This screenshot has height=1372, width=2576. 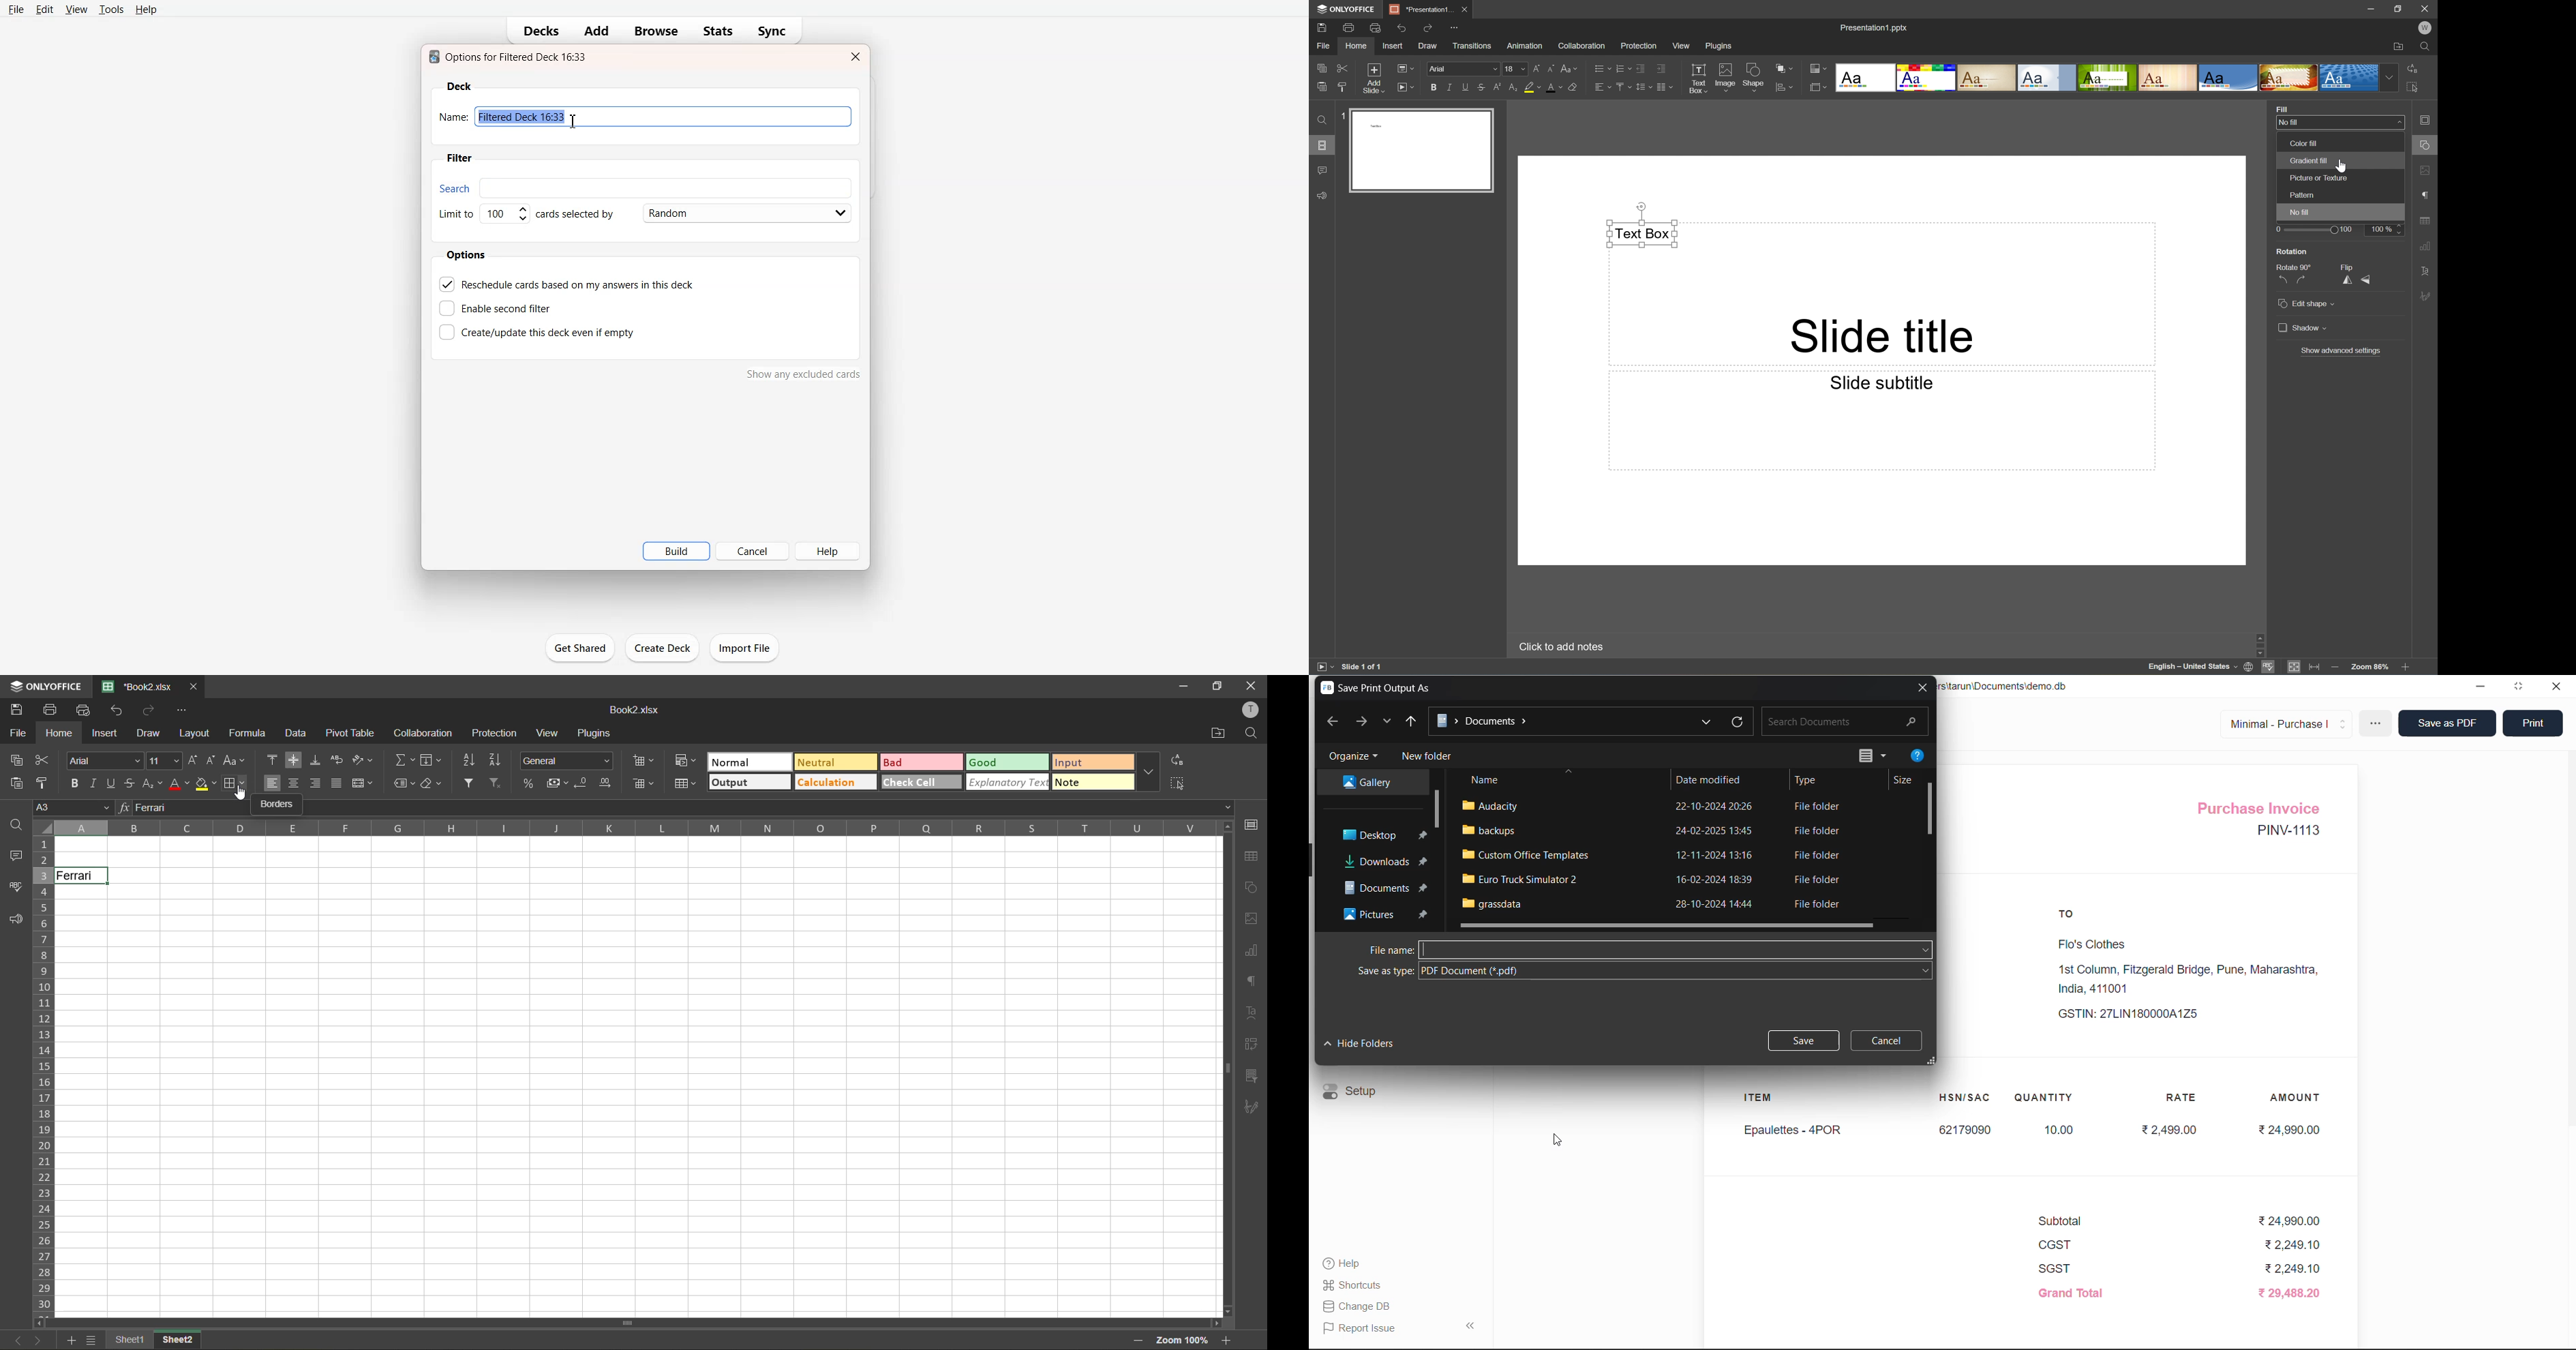 What do you see at coordinates (1251, 734) in the screenshot?
I see `find` at bounding box center [1251, 734].